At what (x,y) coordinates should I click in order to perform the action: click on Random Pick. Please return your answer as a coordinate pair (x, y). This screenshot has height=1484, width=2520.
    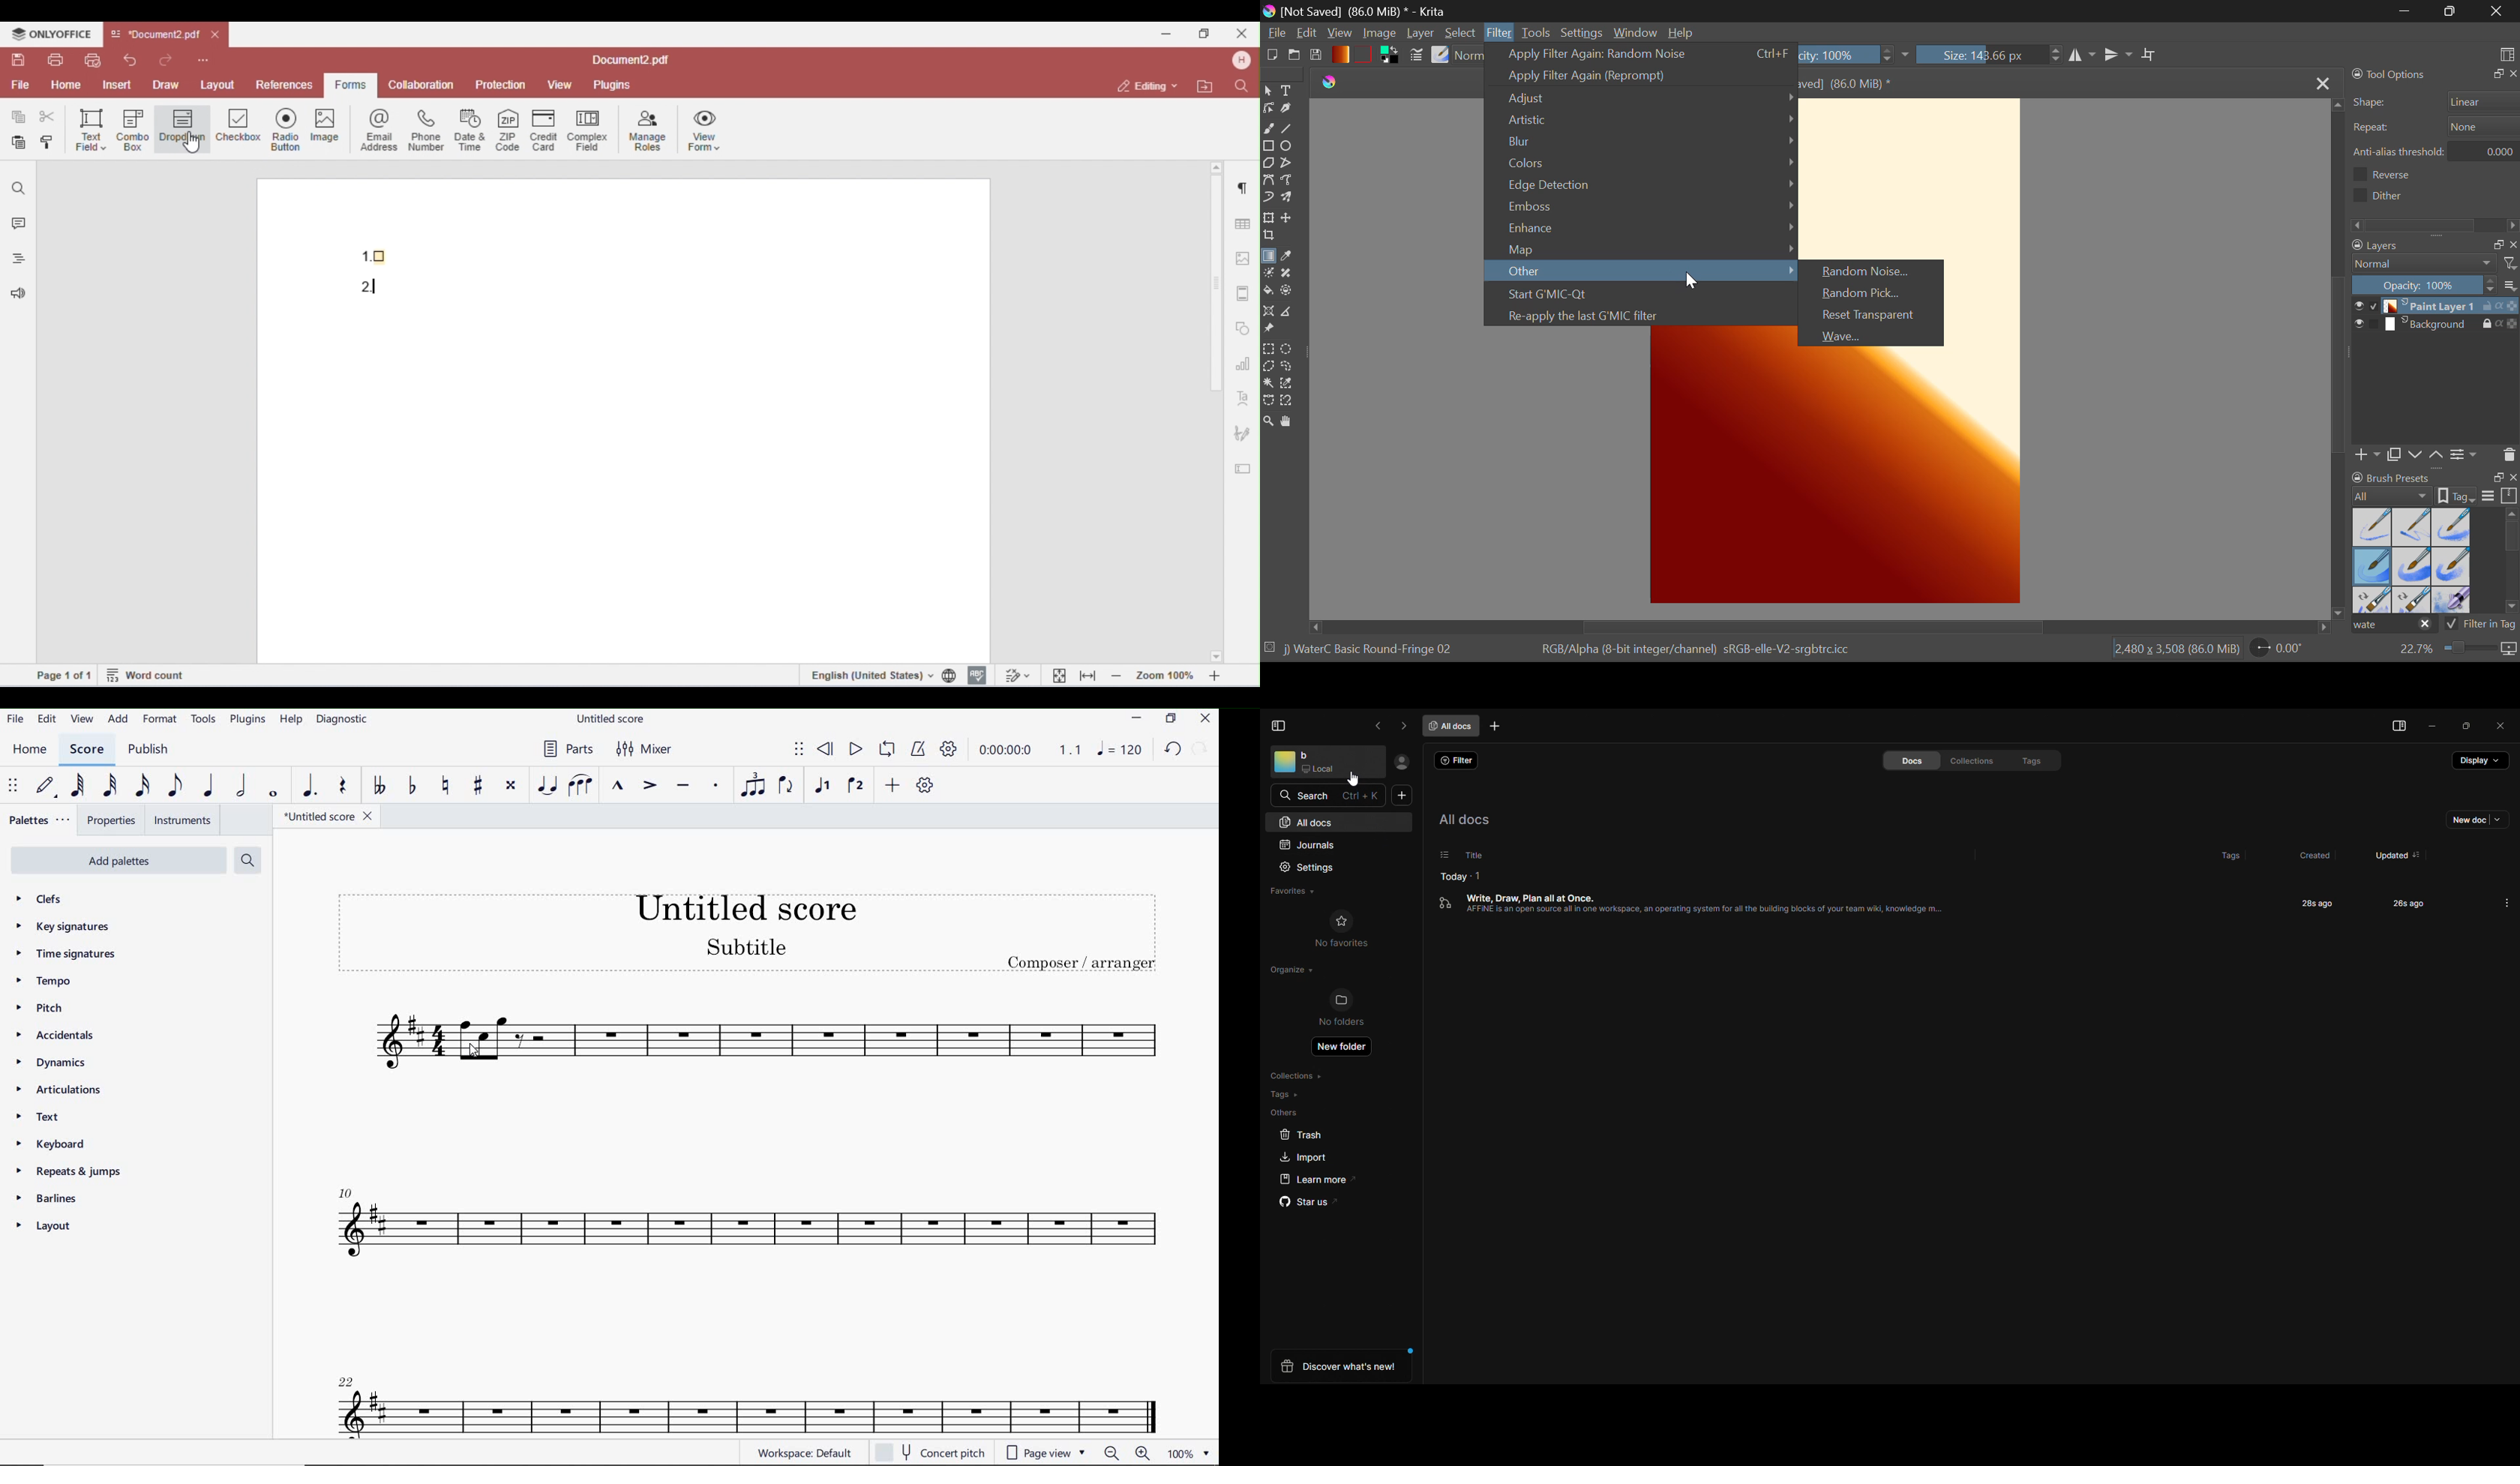
    Looking at the image, I should click on (1874, 295).